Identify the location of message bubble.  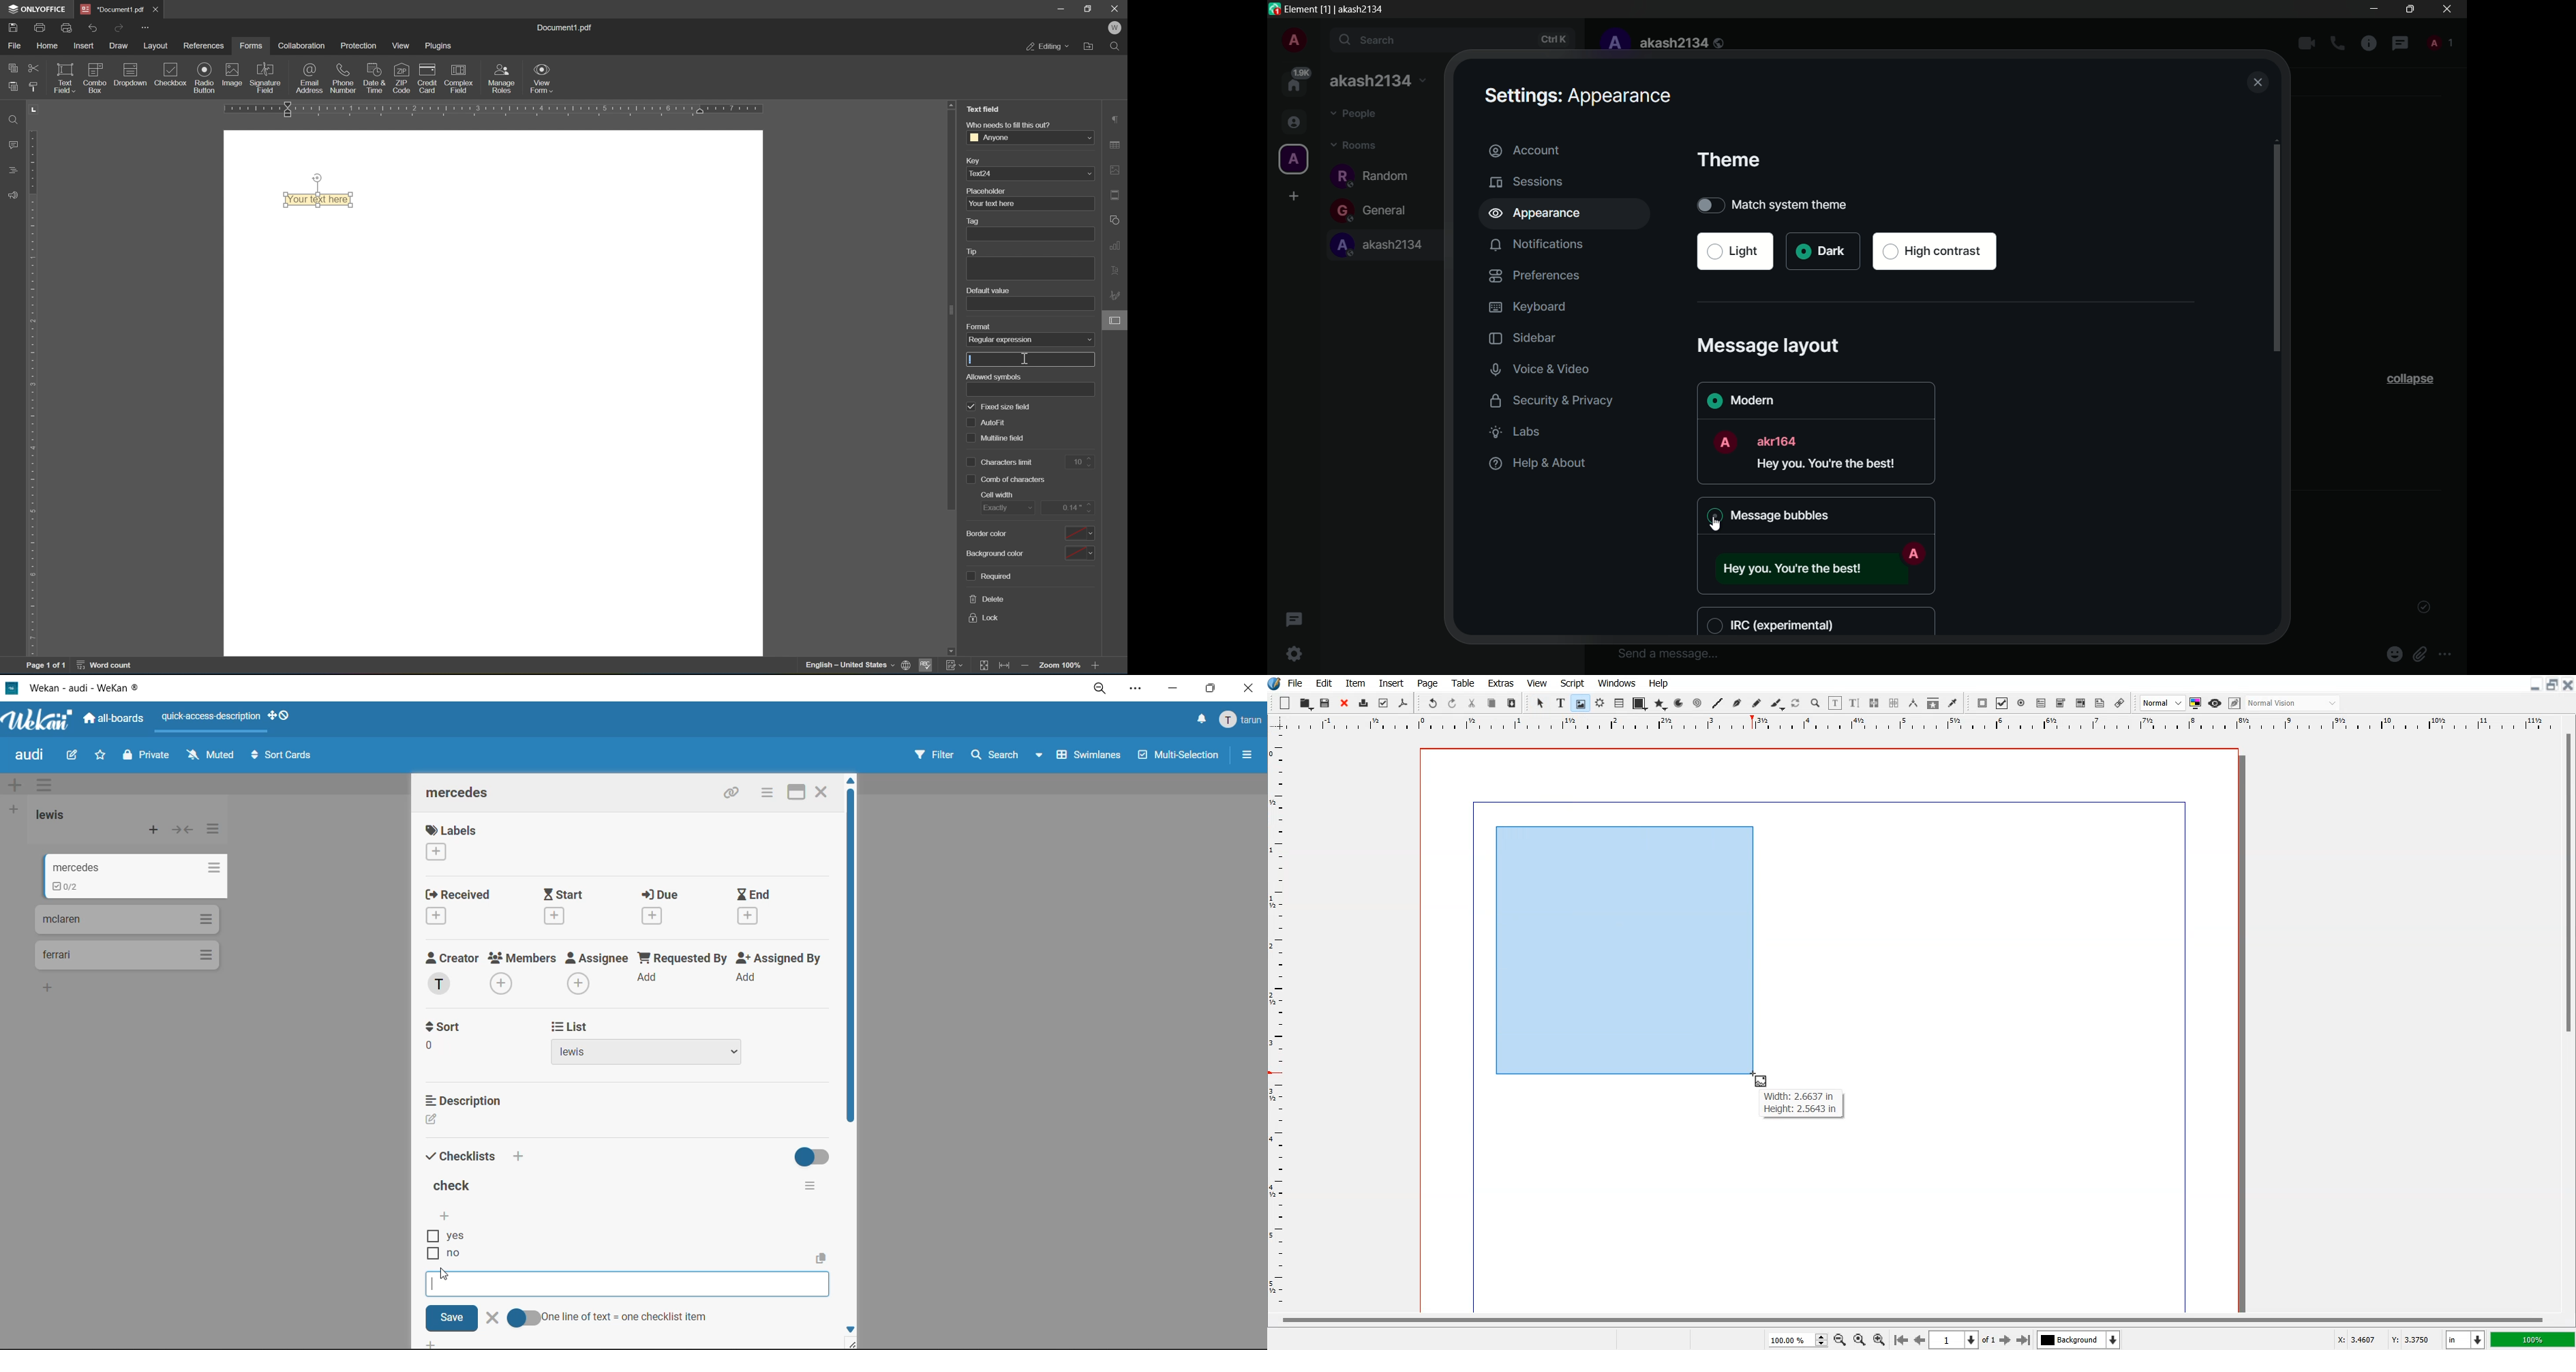
(1764, 515).